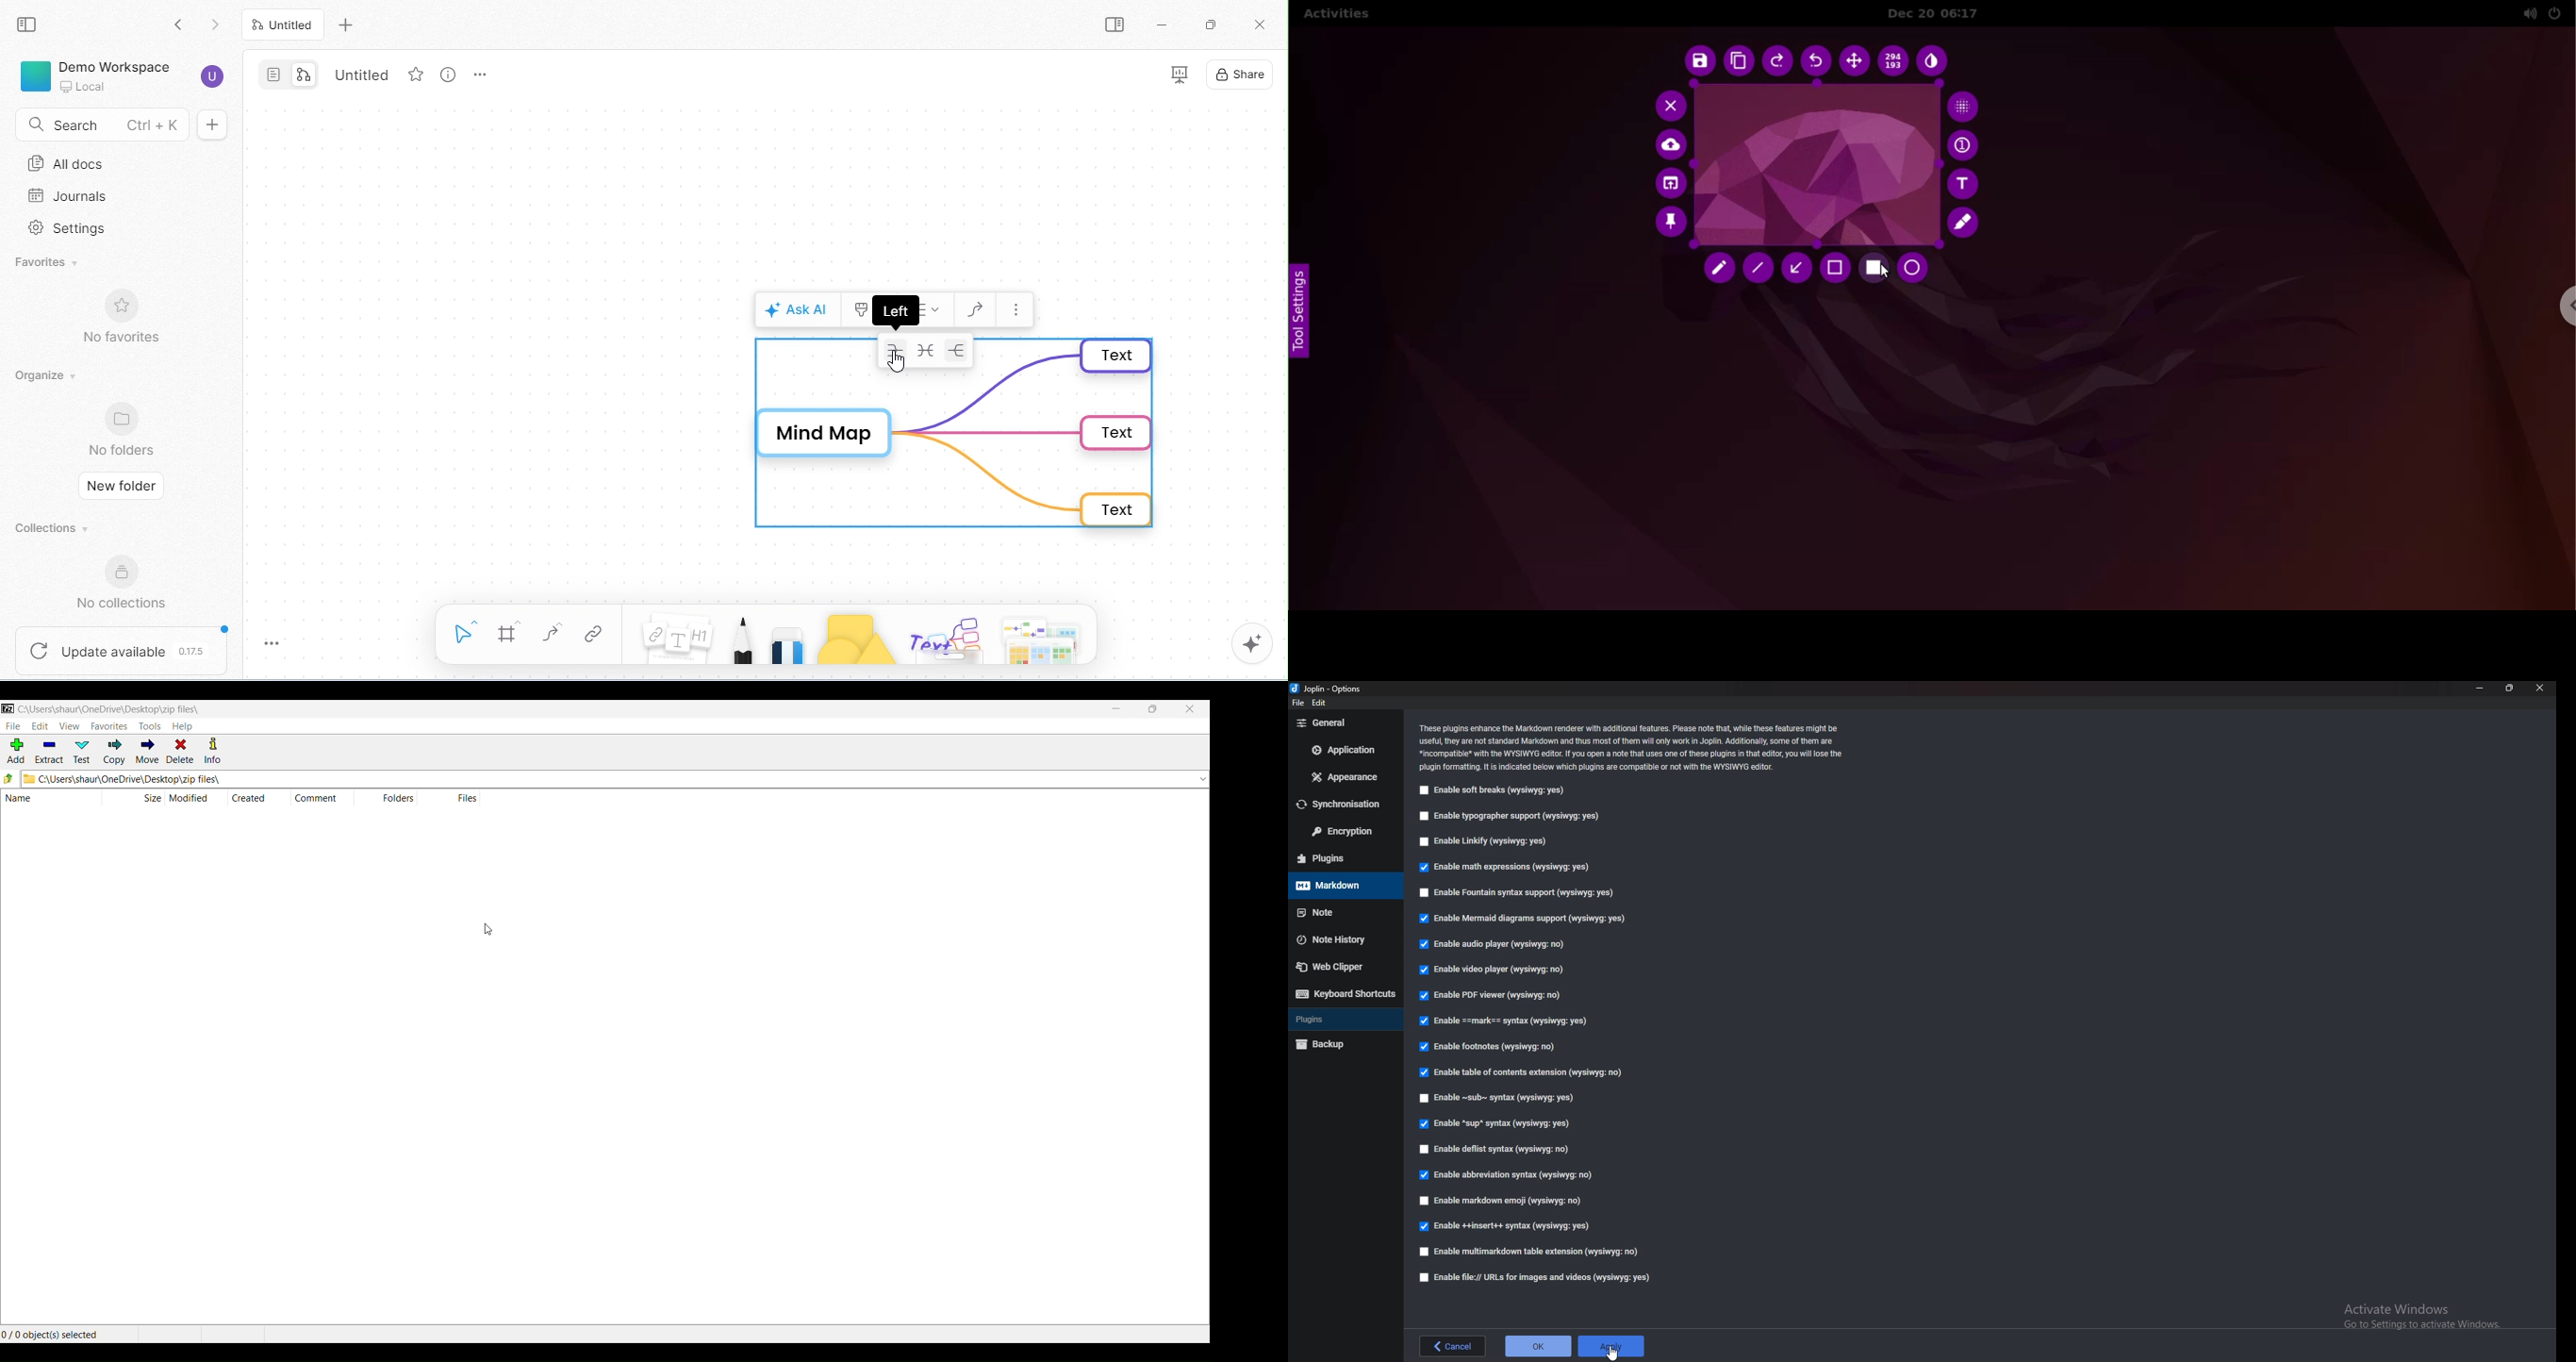 The height and width of the screenshot is (1372, 2576). What do you see at coordinates (1344, 968) in the screenshot?
I see `Webclipper` at bounding box center [1344, 968].